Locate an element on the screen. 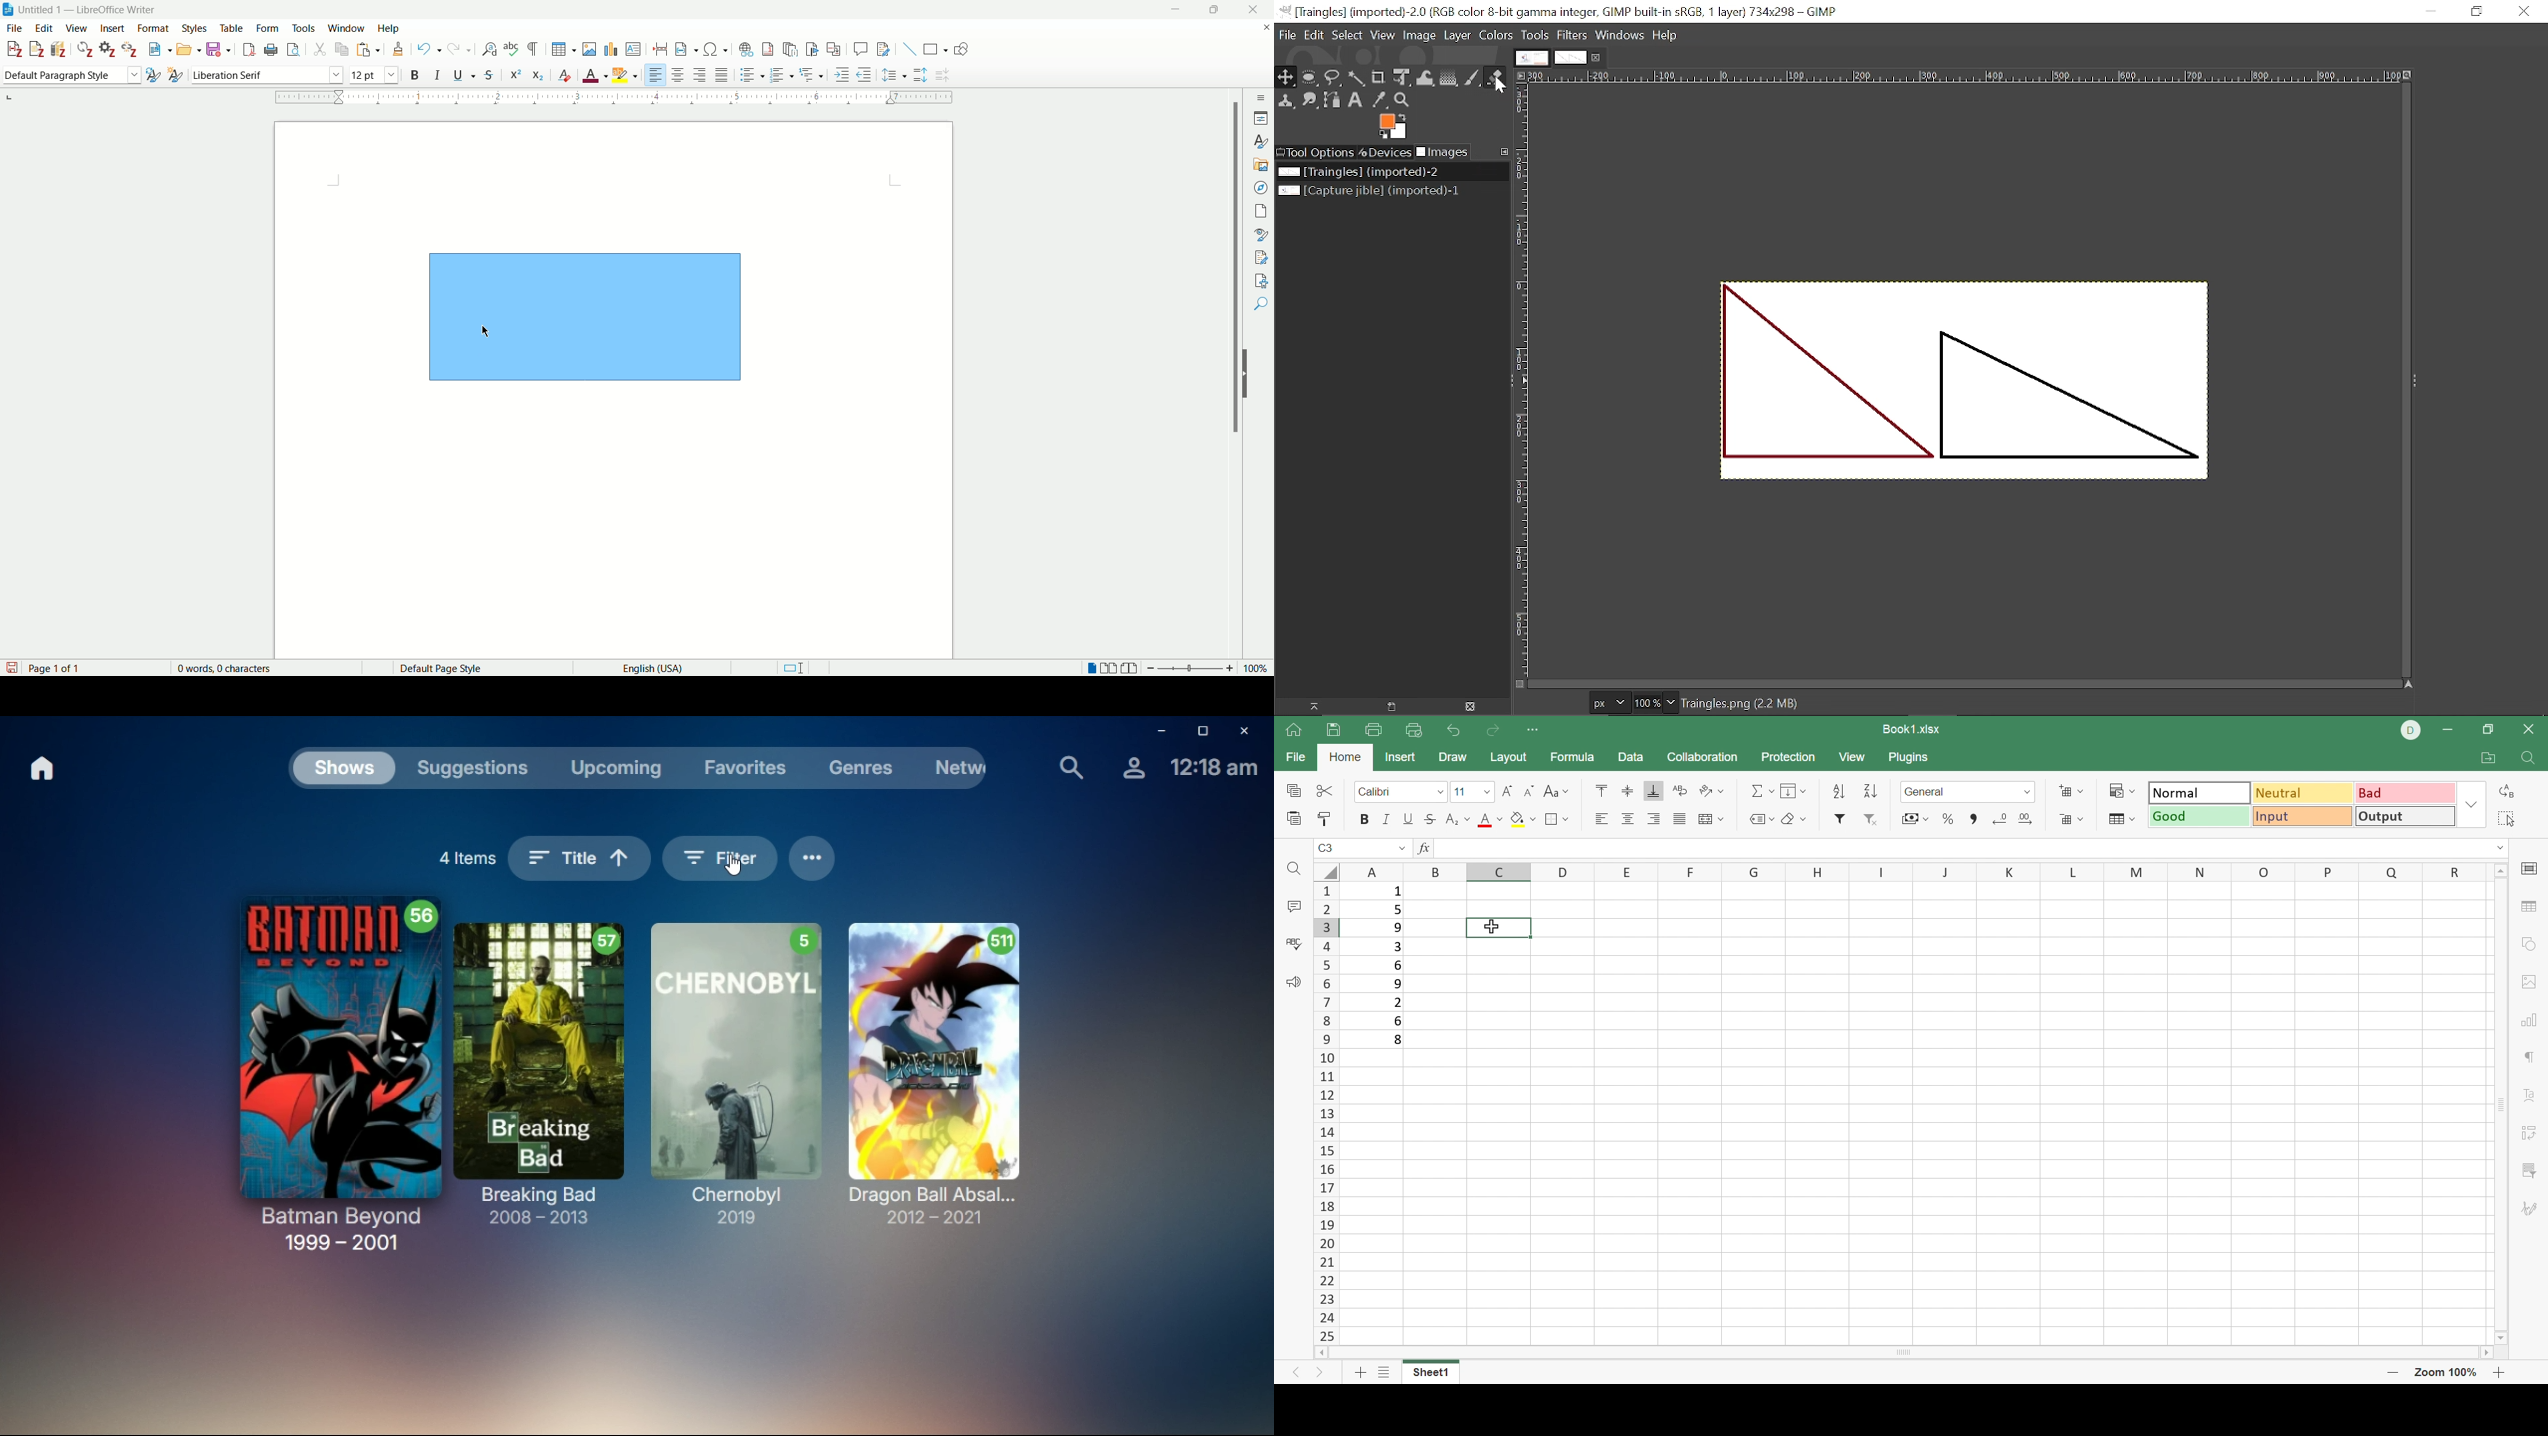  selected cell is located at coordinates (1500, 928).